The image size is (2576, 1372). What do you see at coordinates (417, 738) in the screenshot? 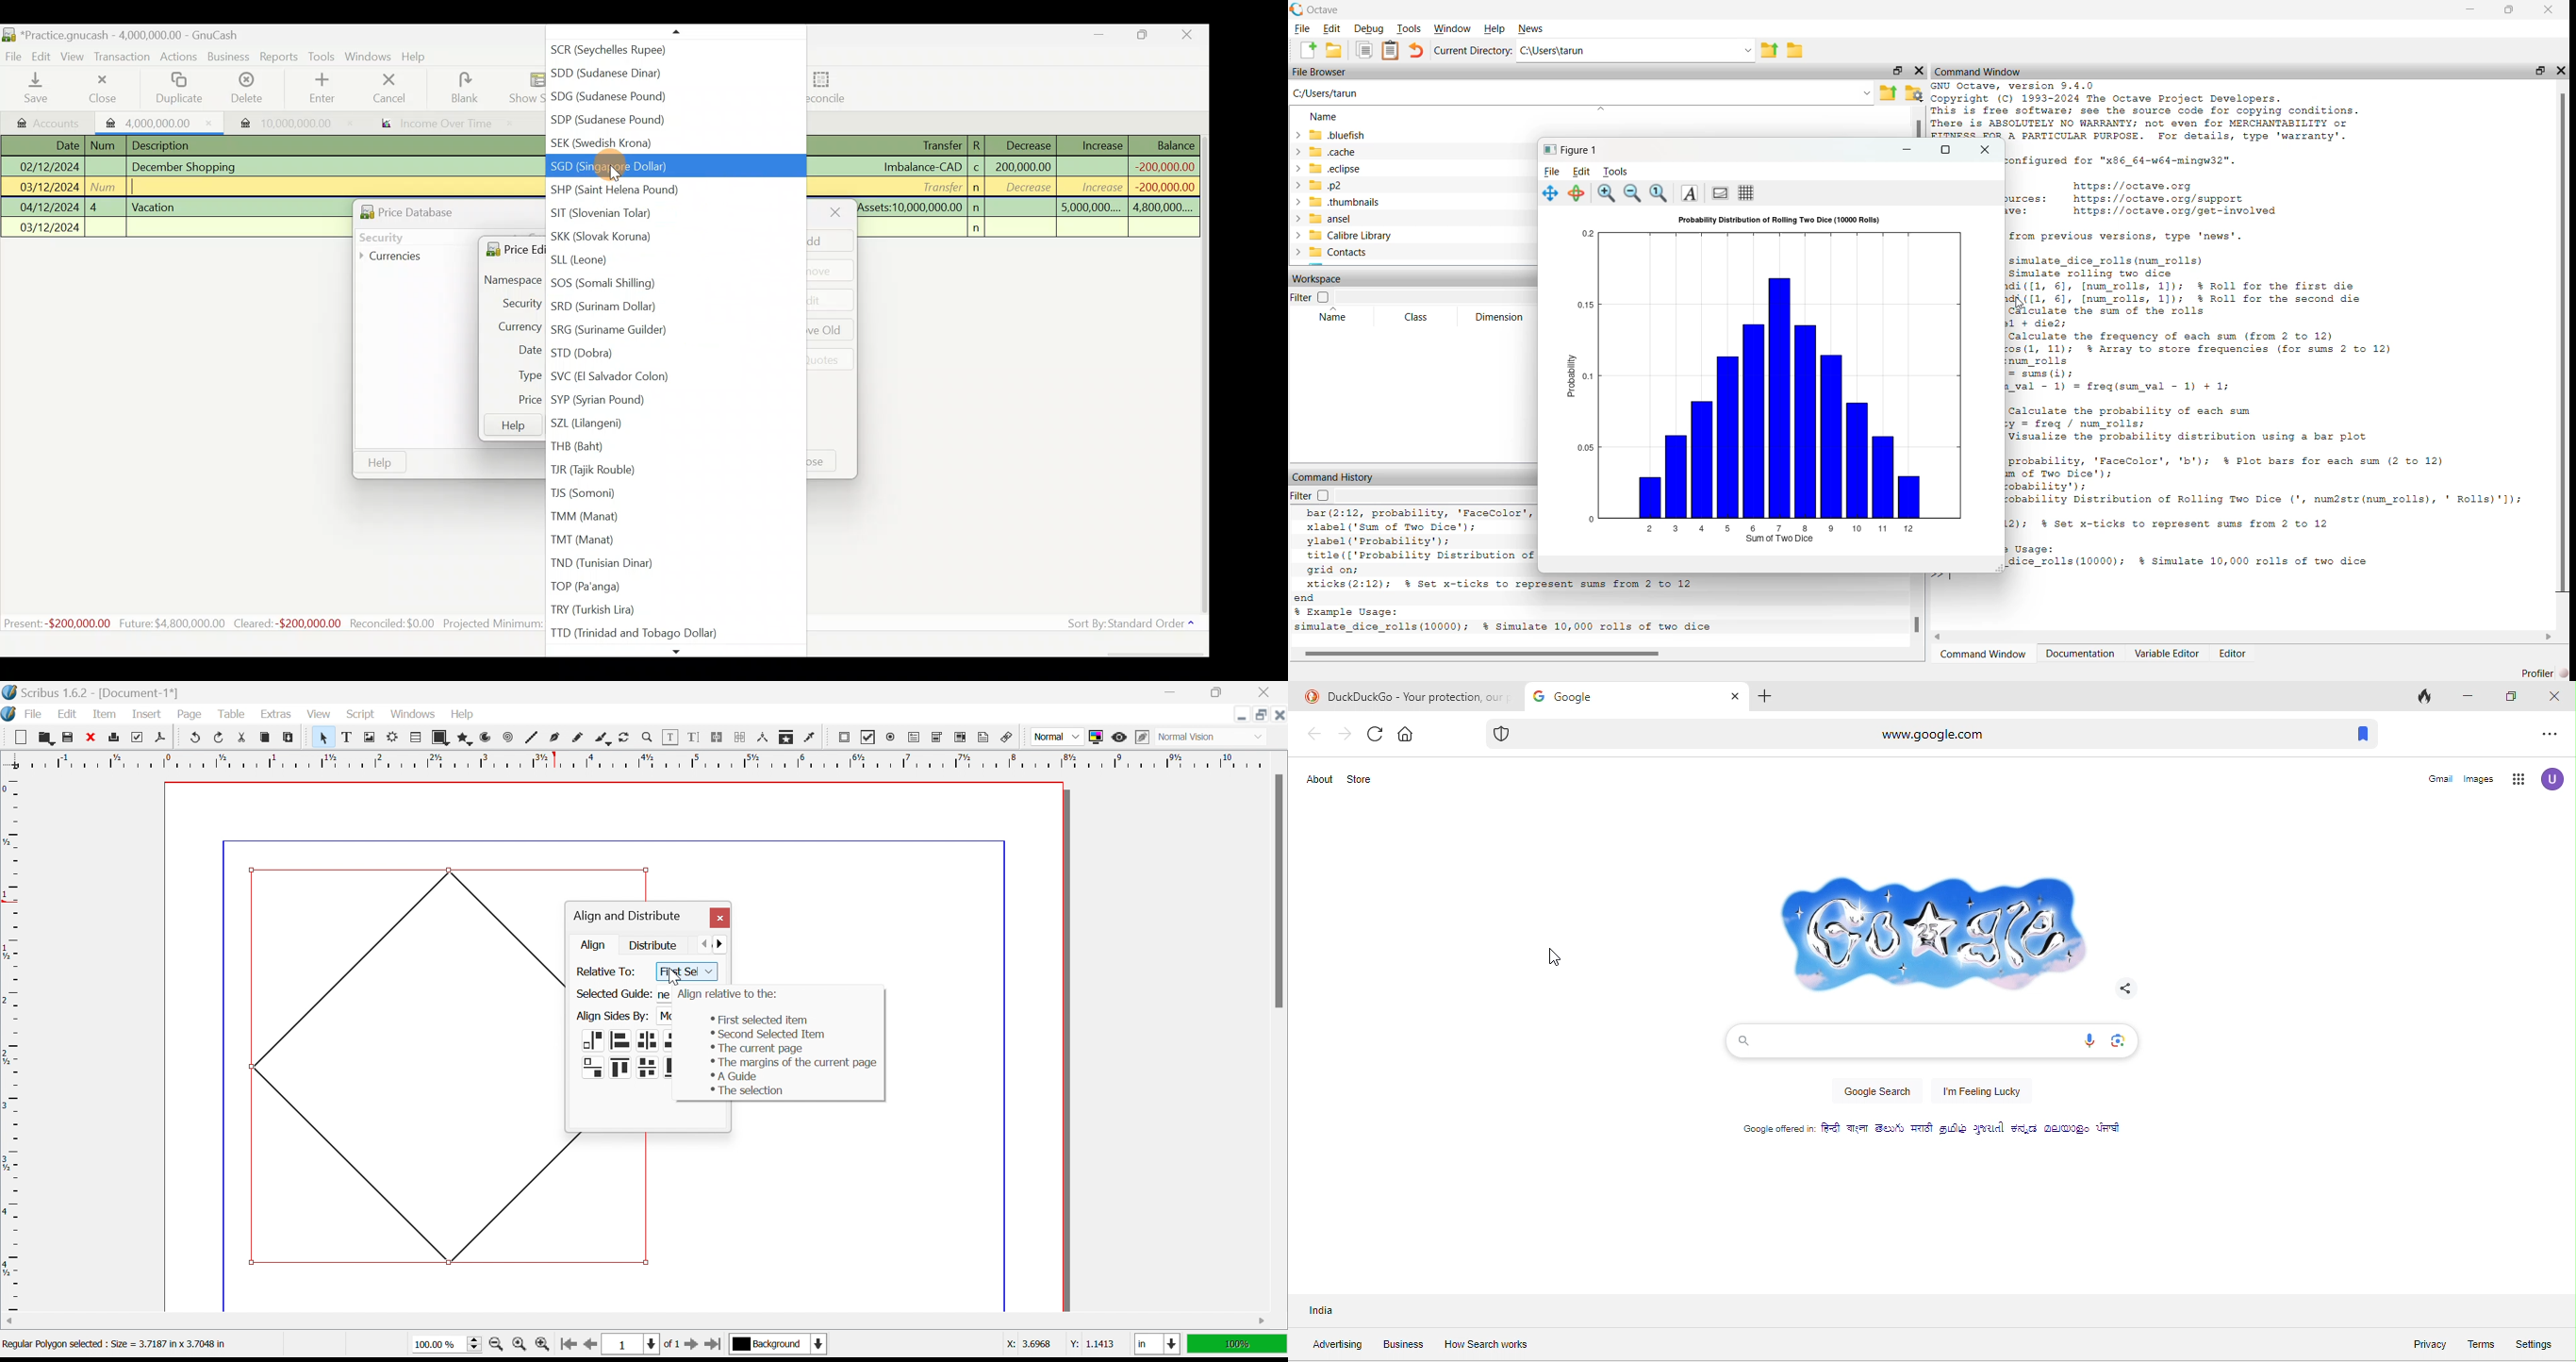
I see `Table` at bounding box center [417, 738].